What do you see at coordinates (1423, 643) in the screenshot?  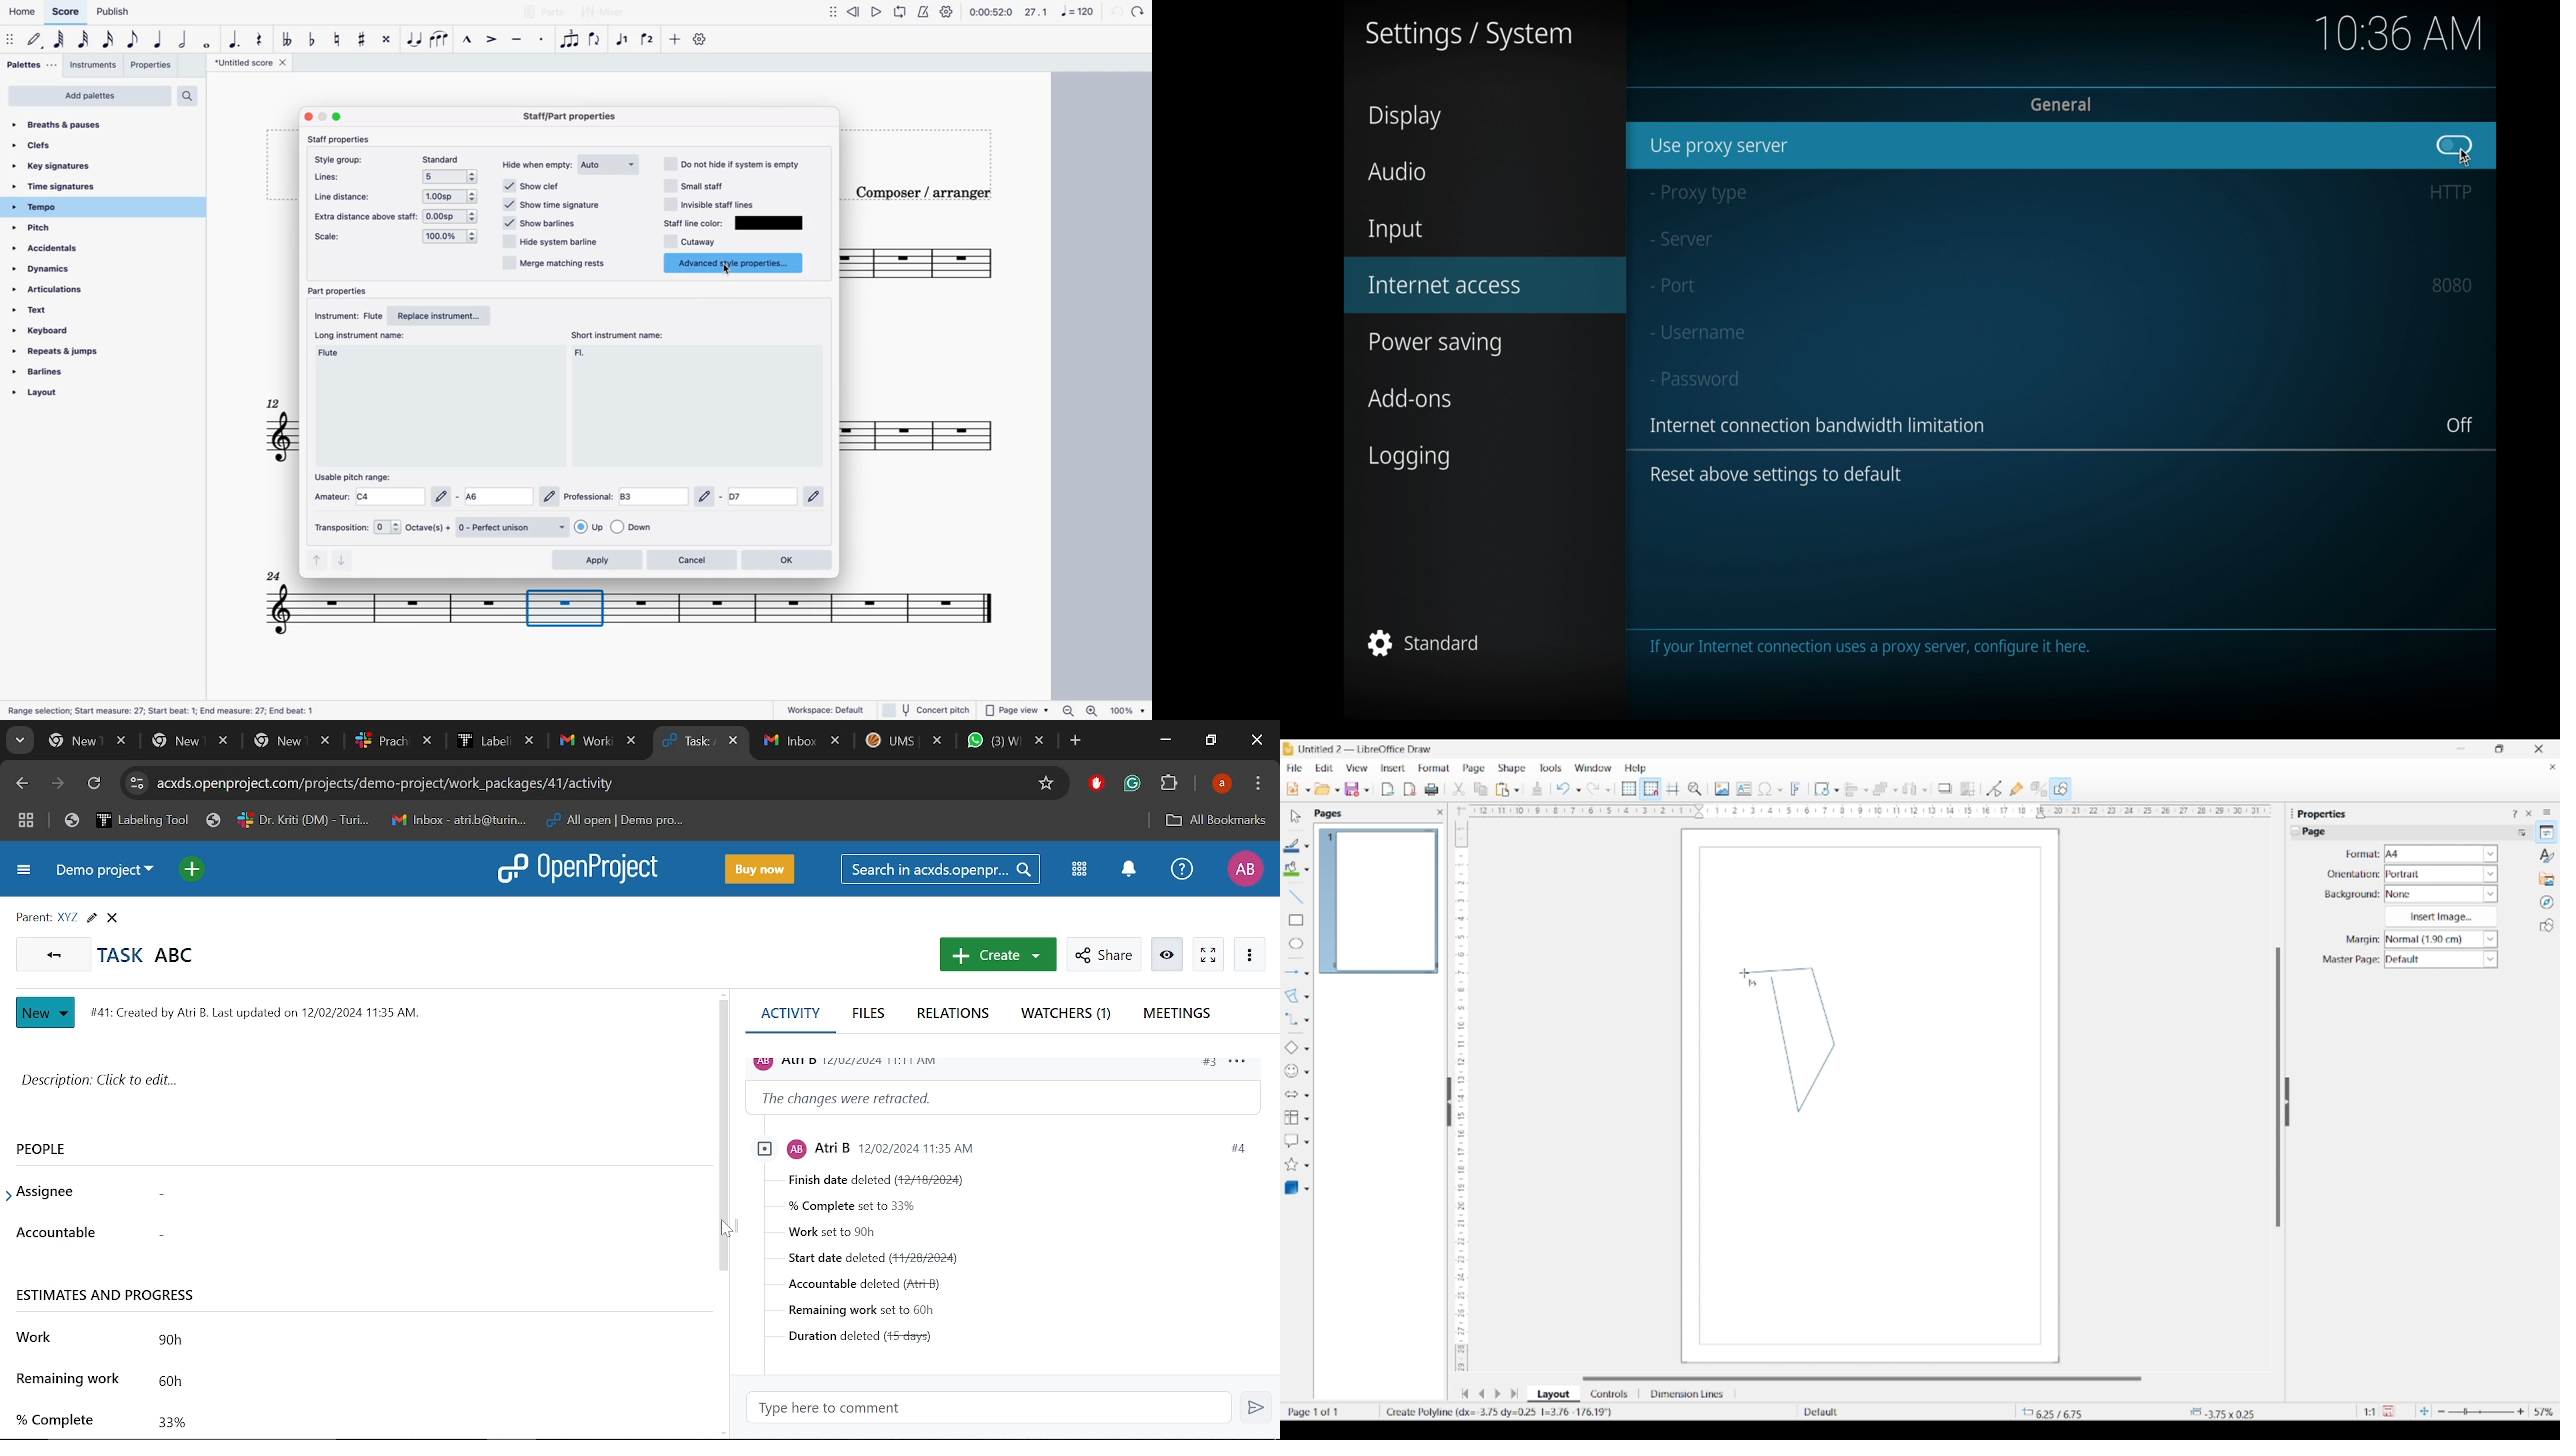 I see `standard` at bounding box center [1423, 643].